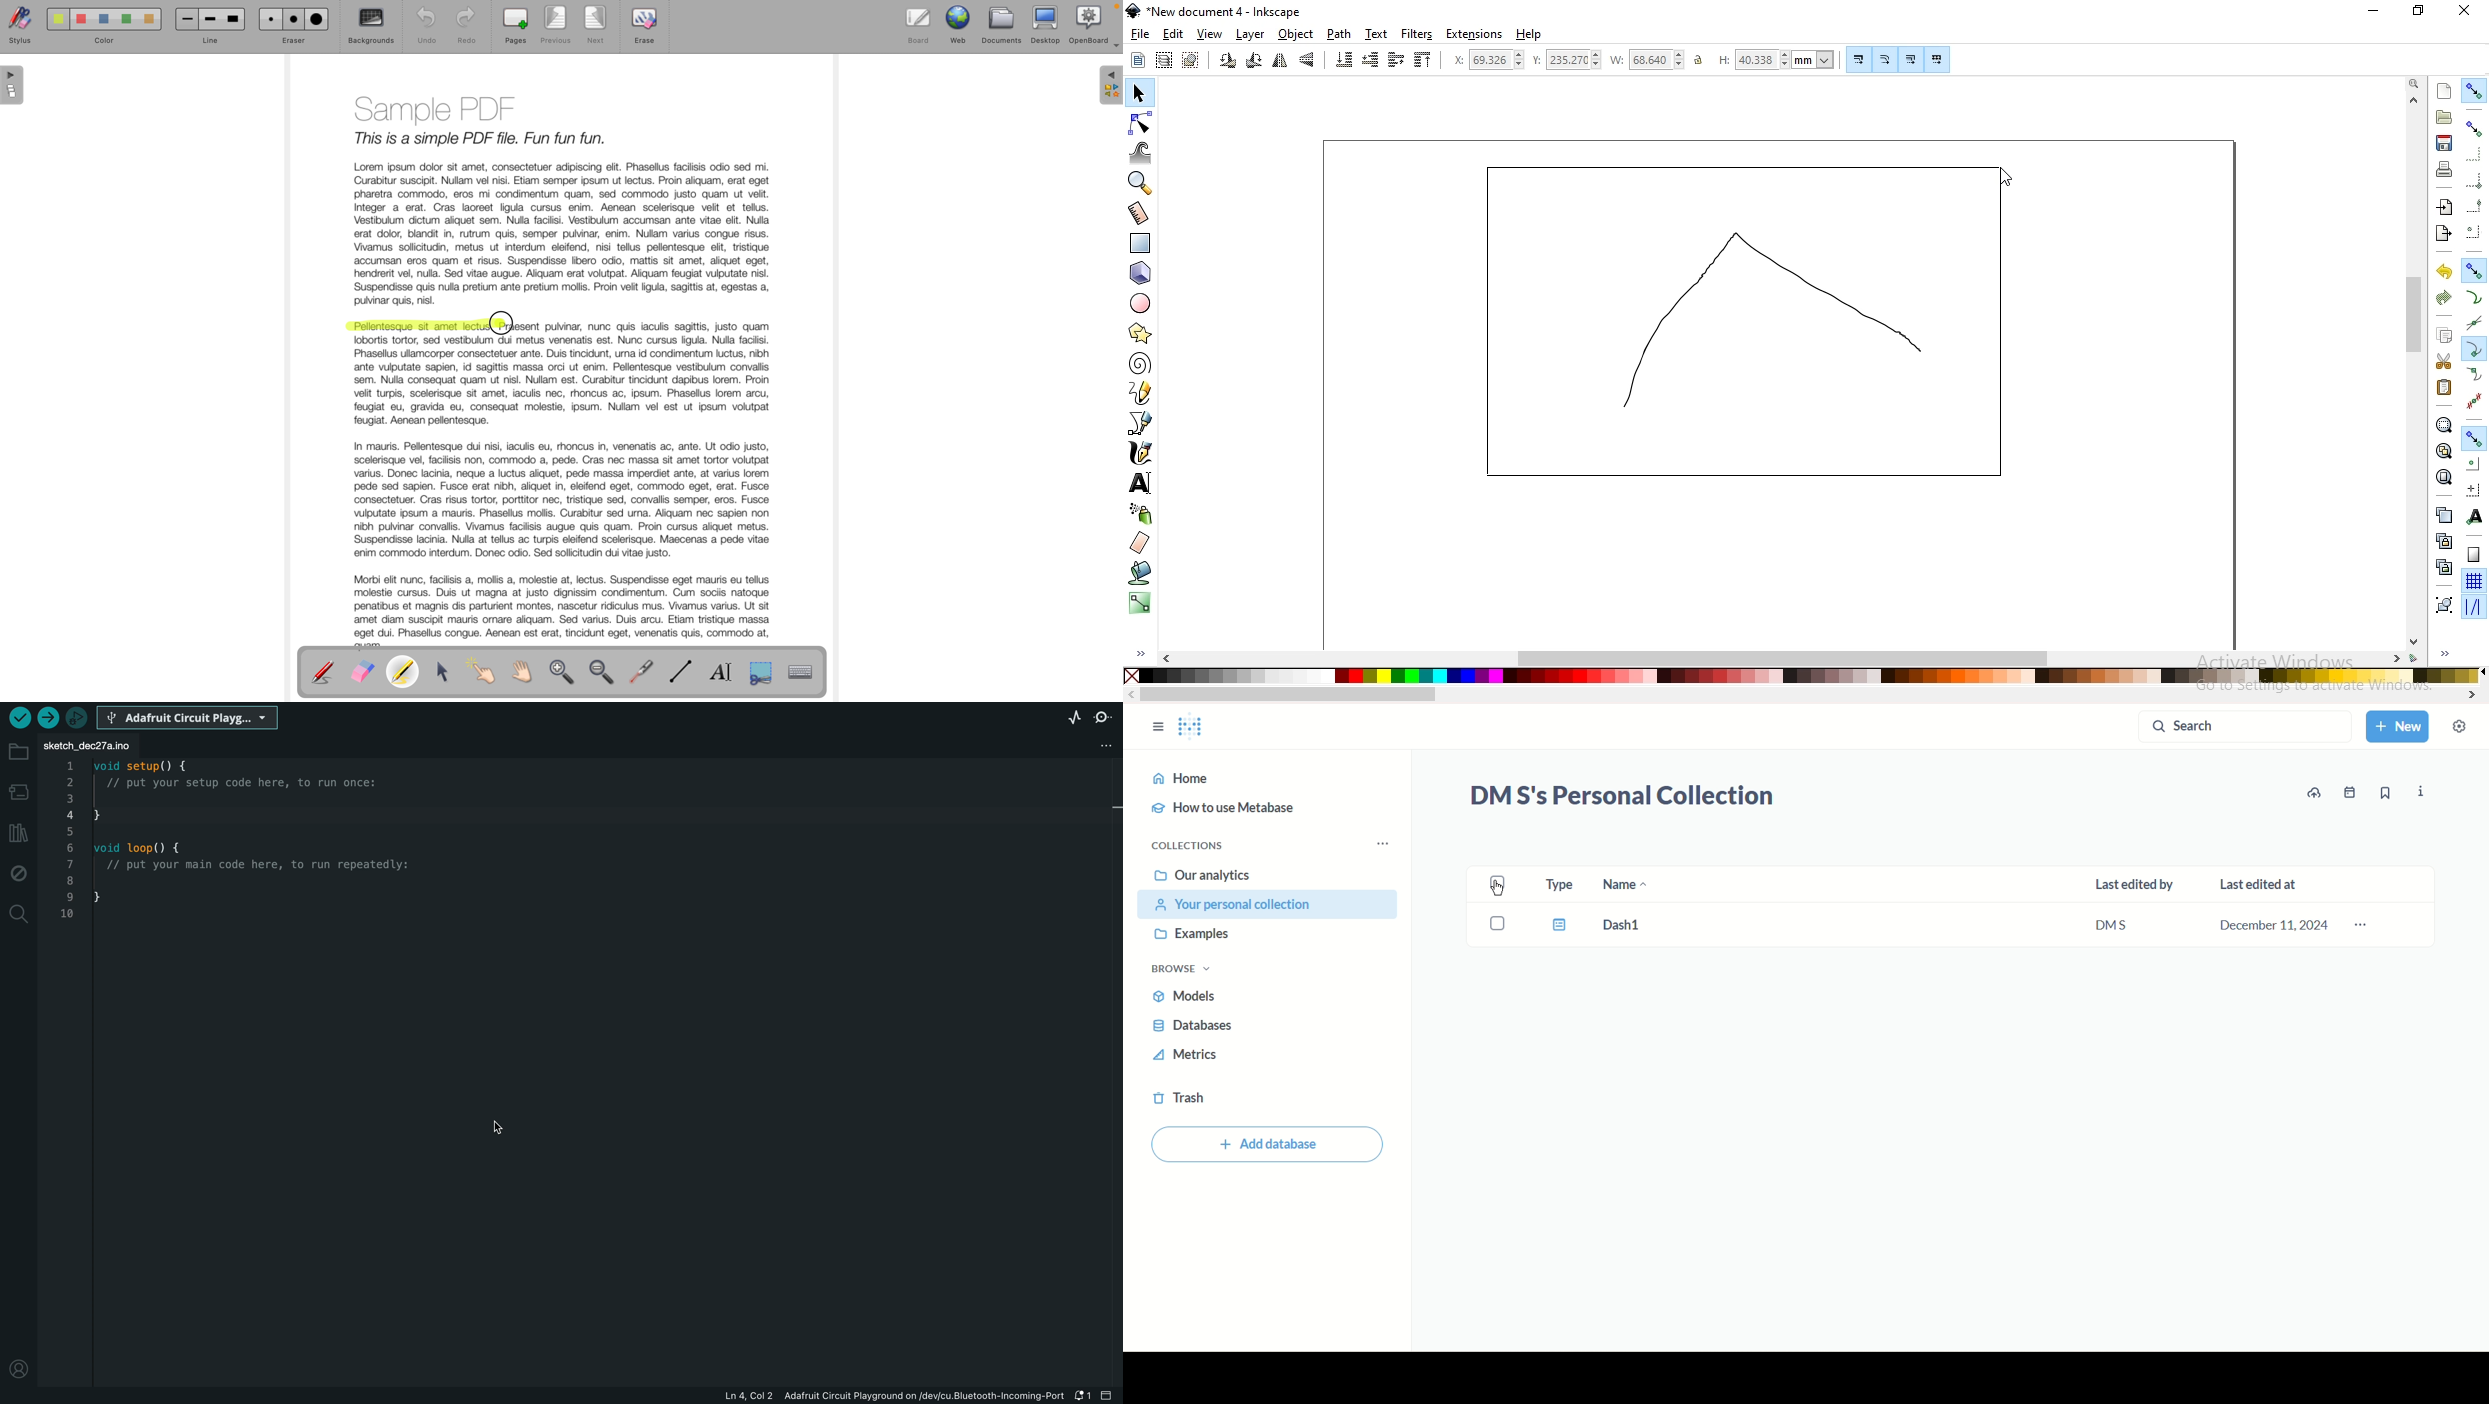  What do you see at coordinates (1251, 35) in the screenshot?
I see `layer` at bounding box center [1251, 35].